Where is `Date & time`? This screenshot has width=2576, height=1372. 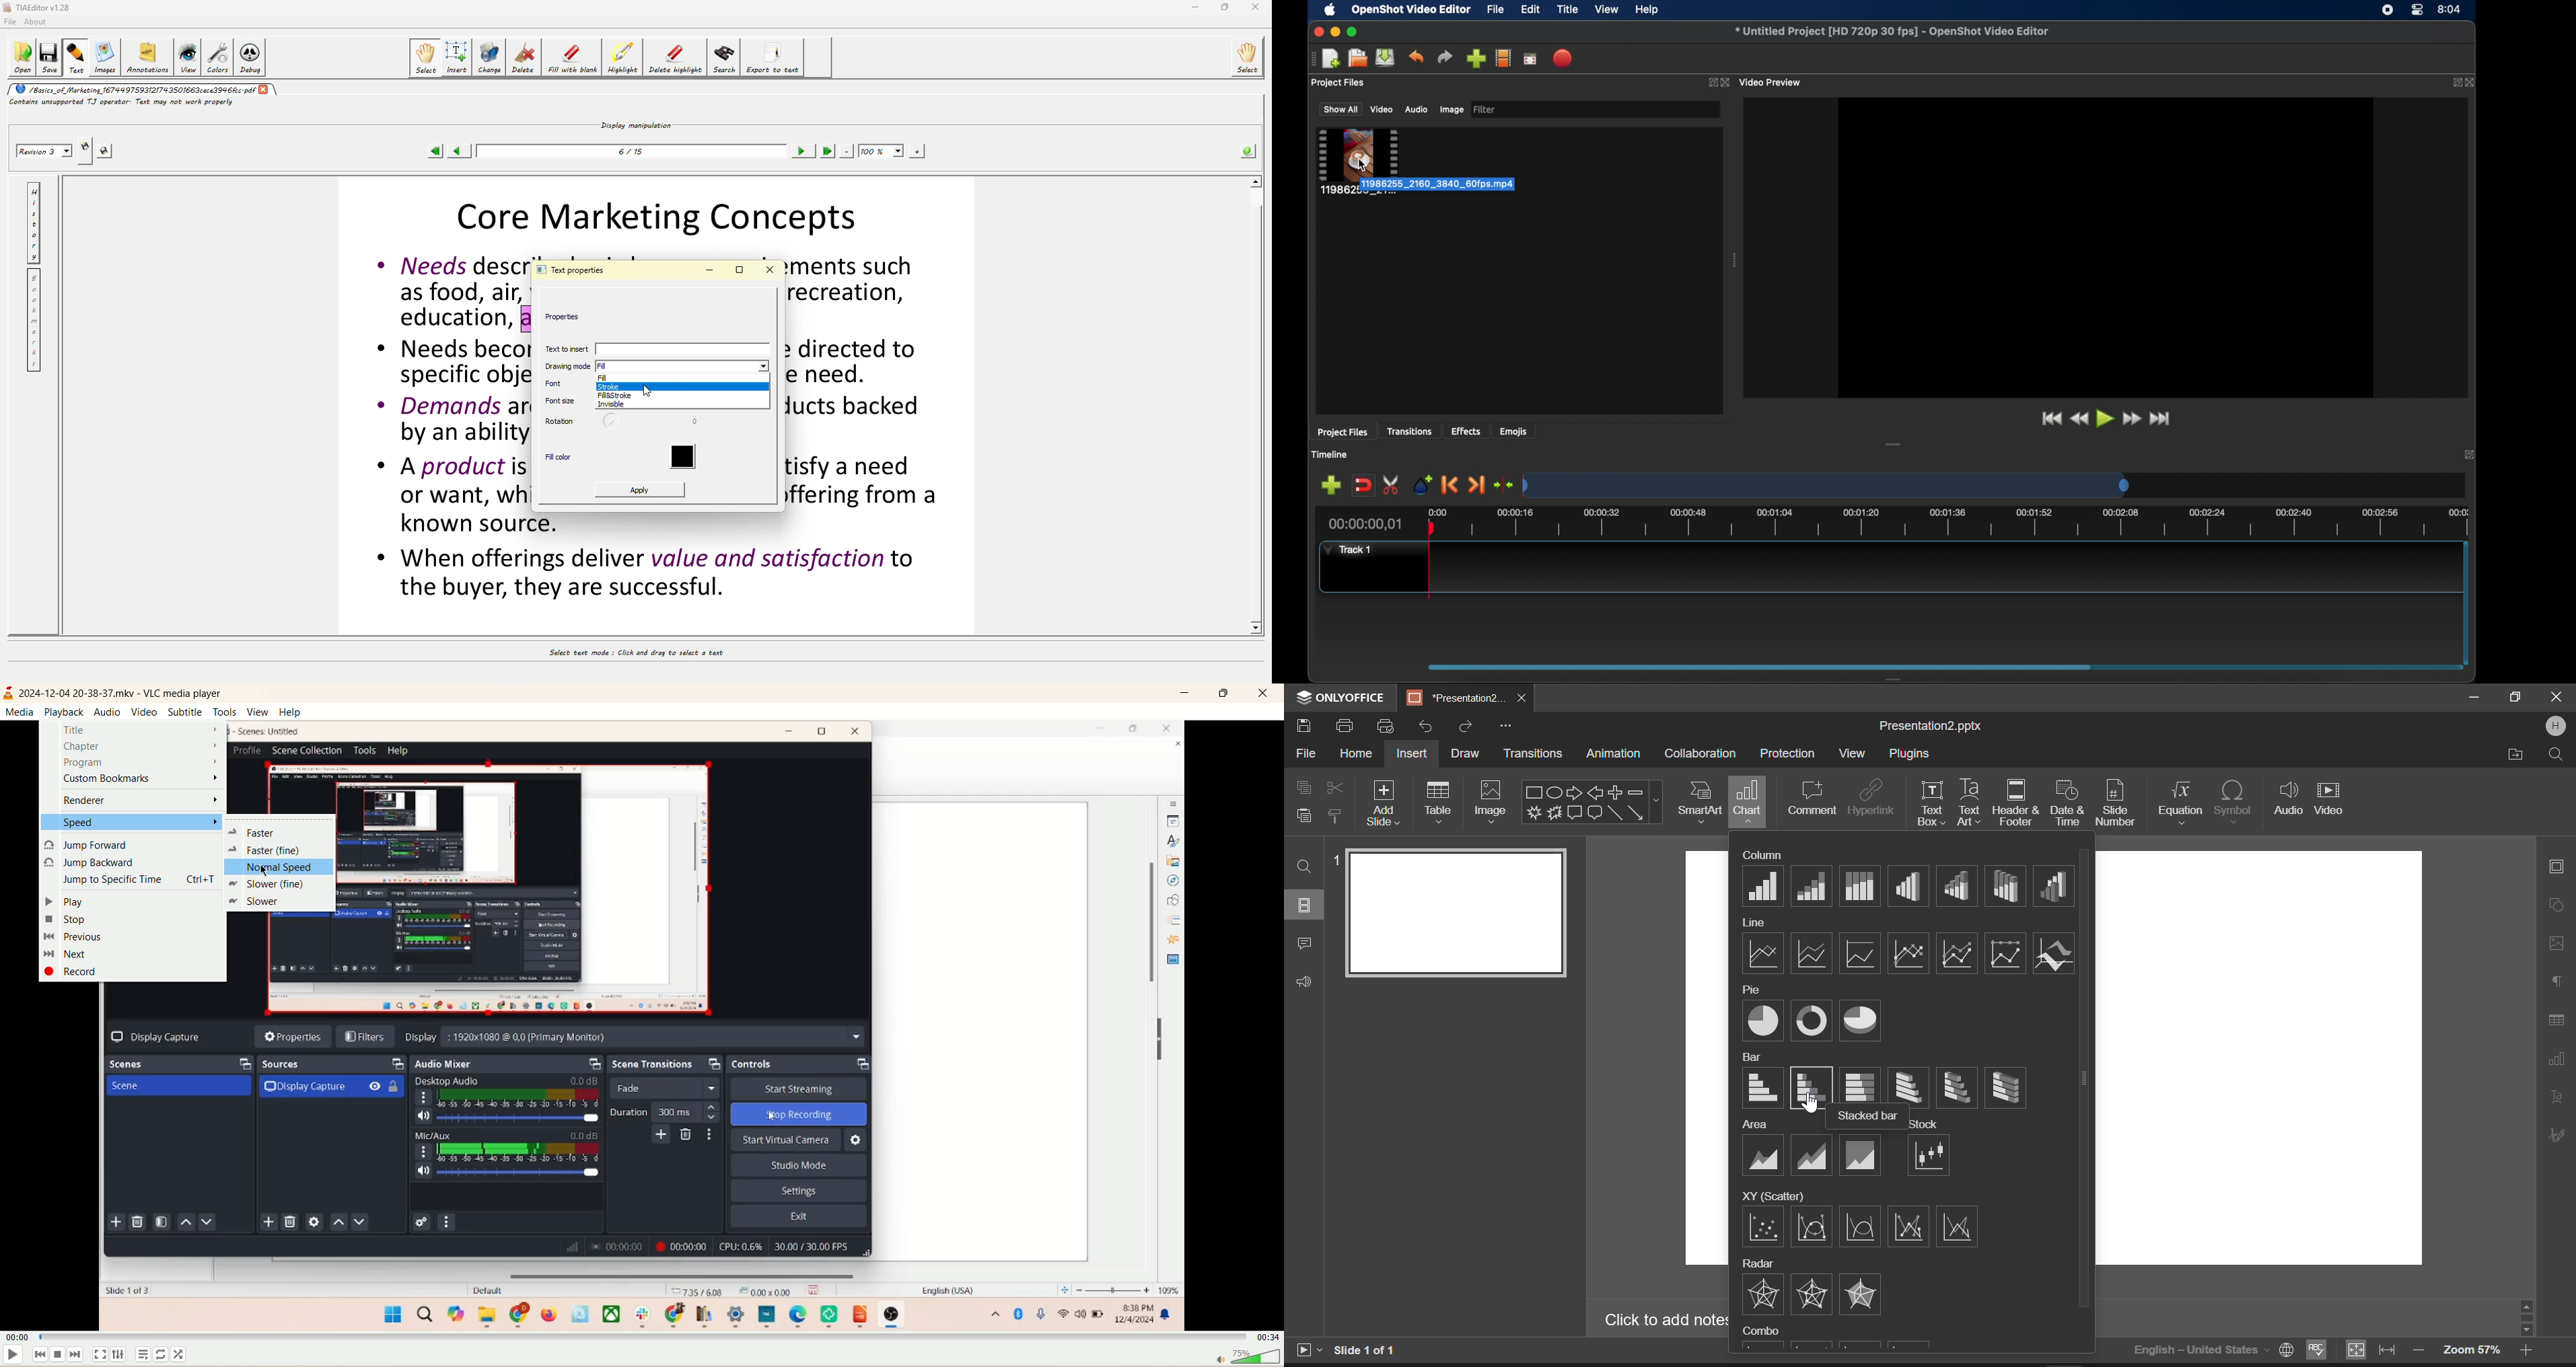
Date & time is located at coordinates (2068, 803).